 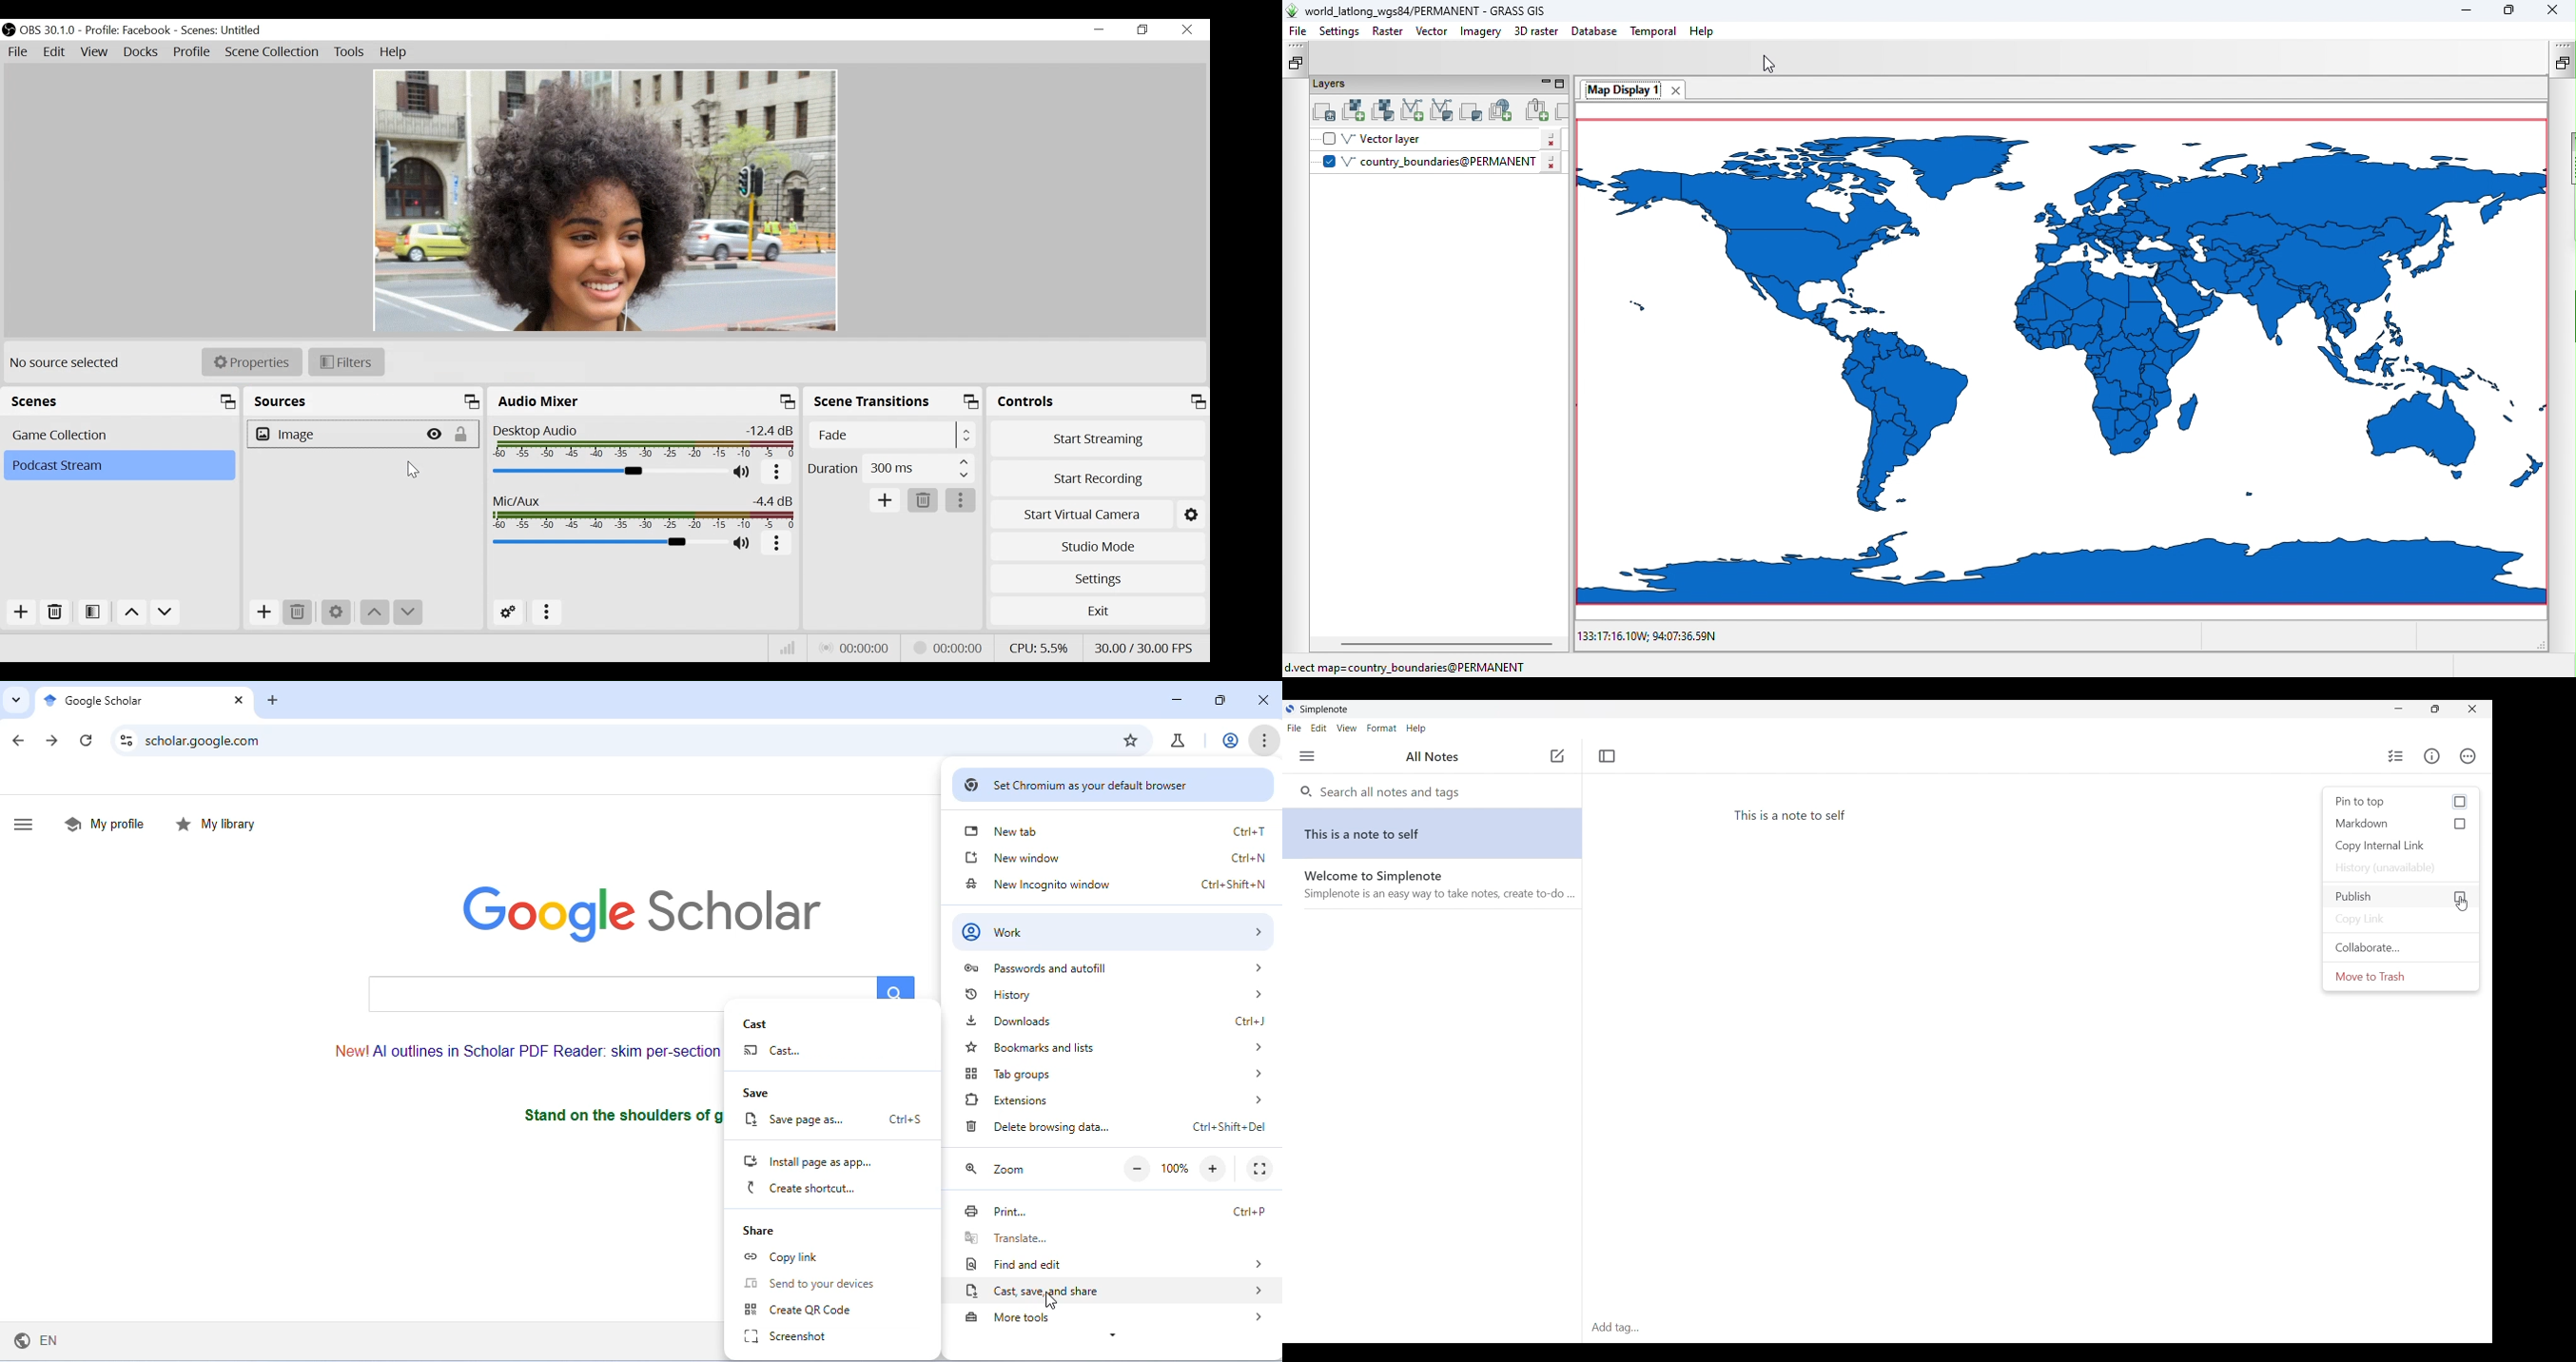 I want to click on View, so click(x=1347, y=728).